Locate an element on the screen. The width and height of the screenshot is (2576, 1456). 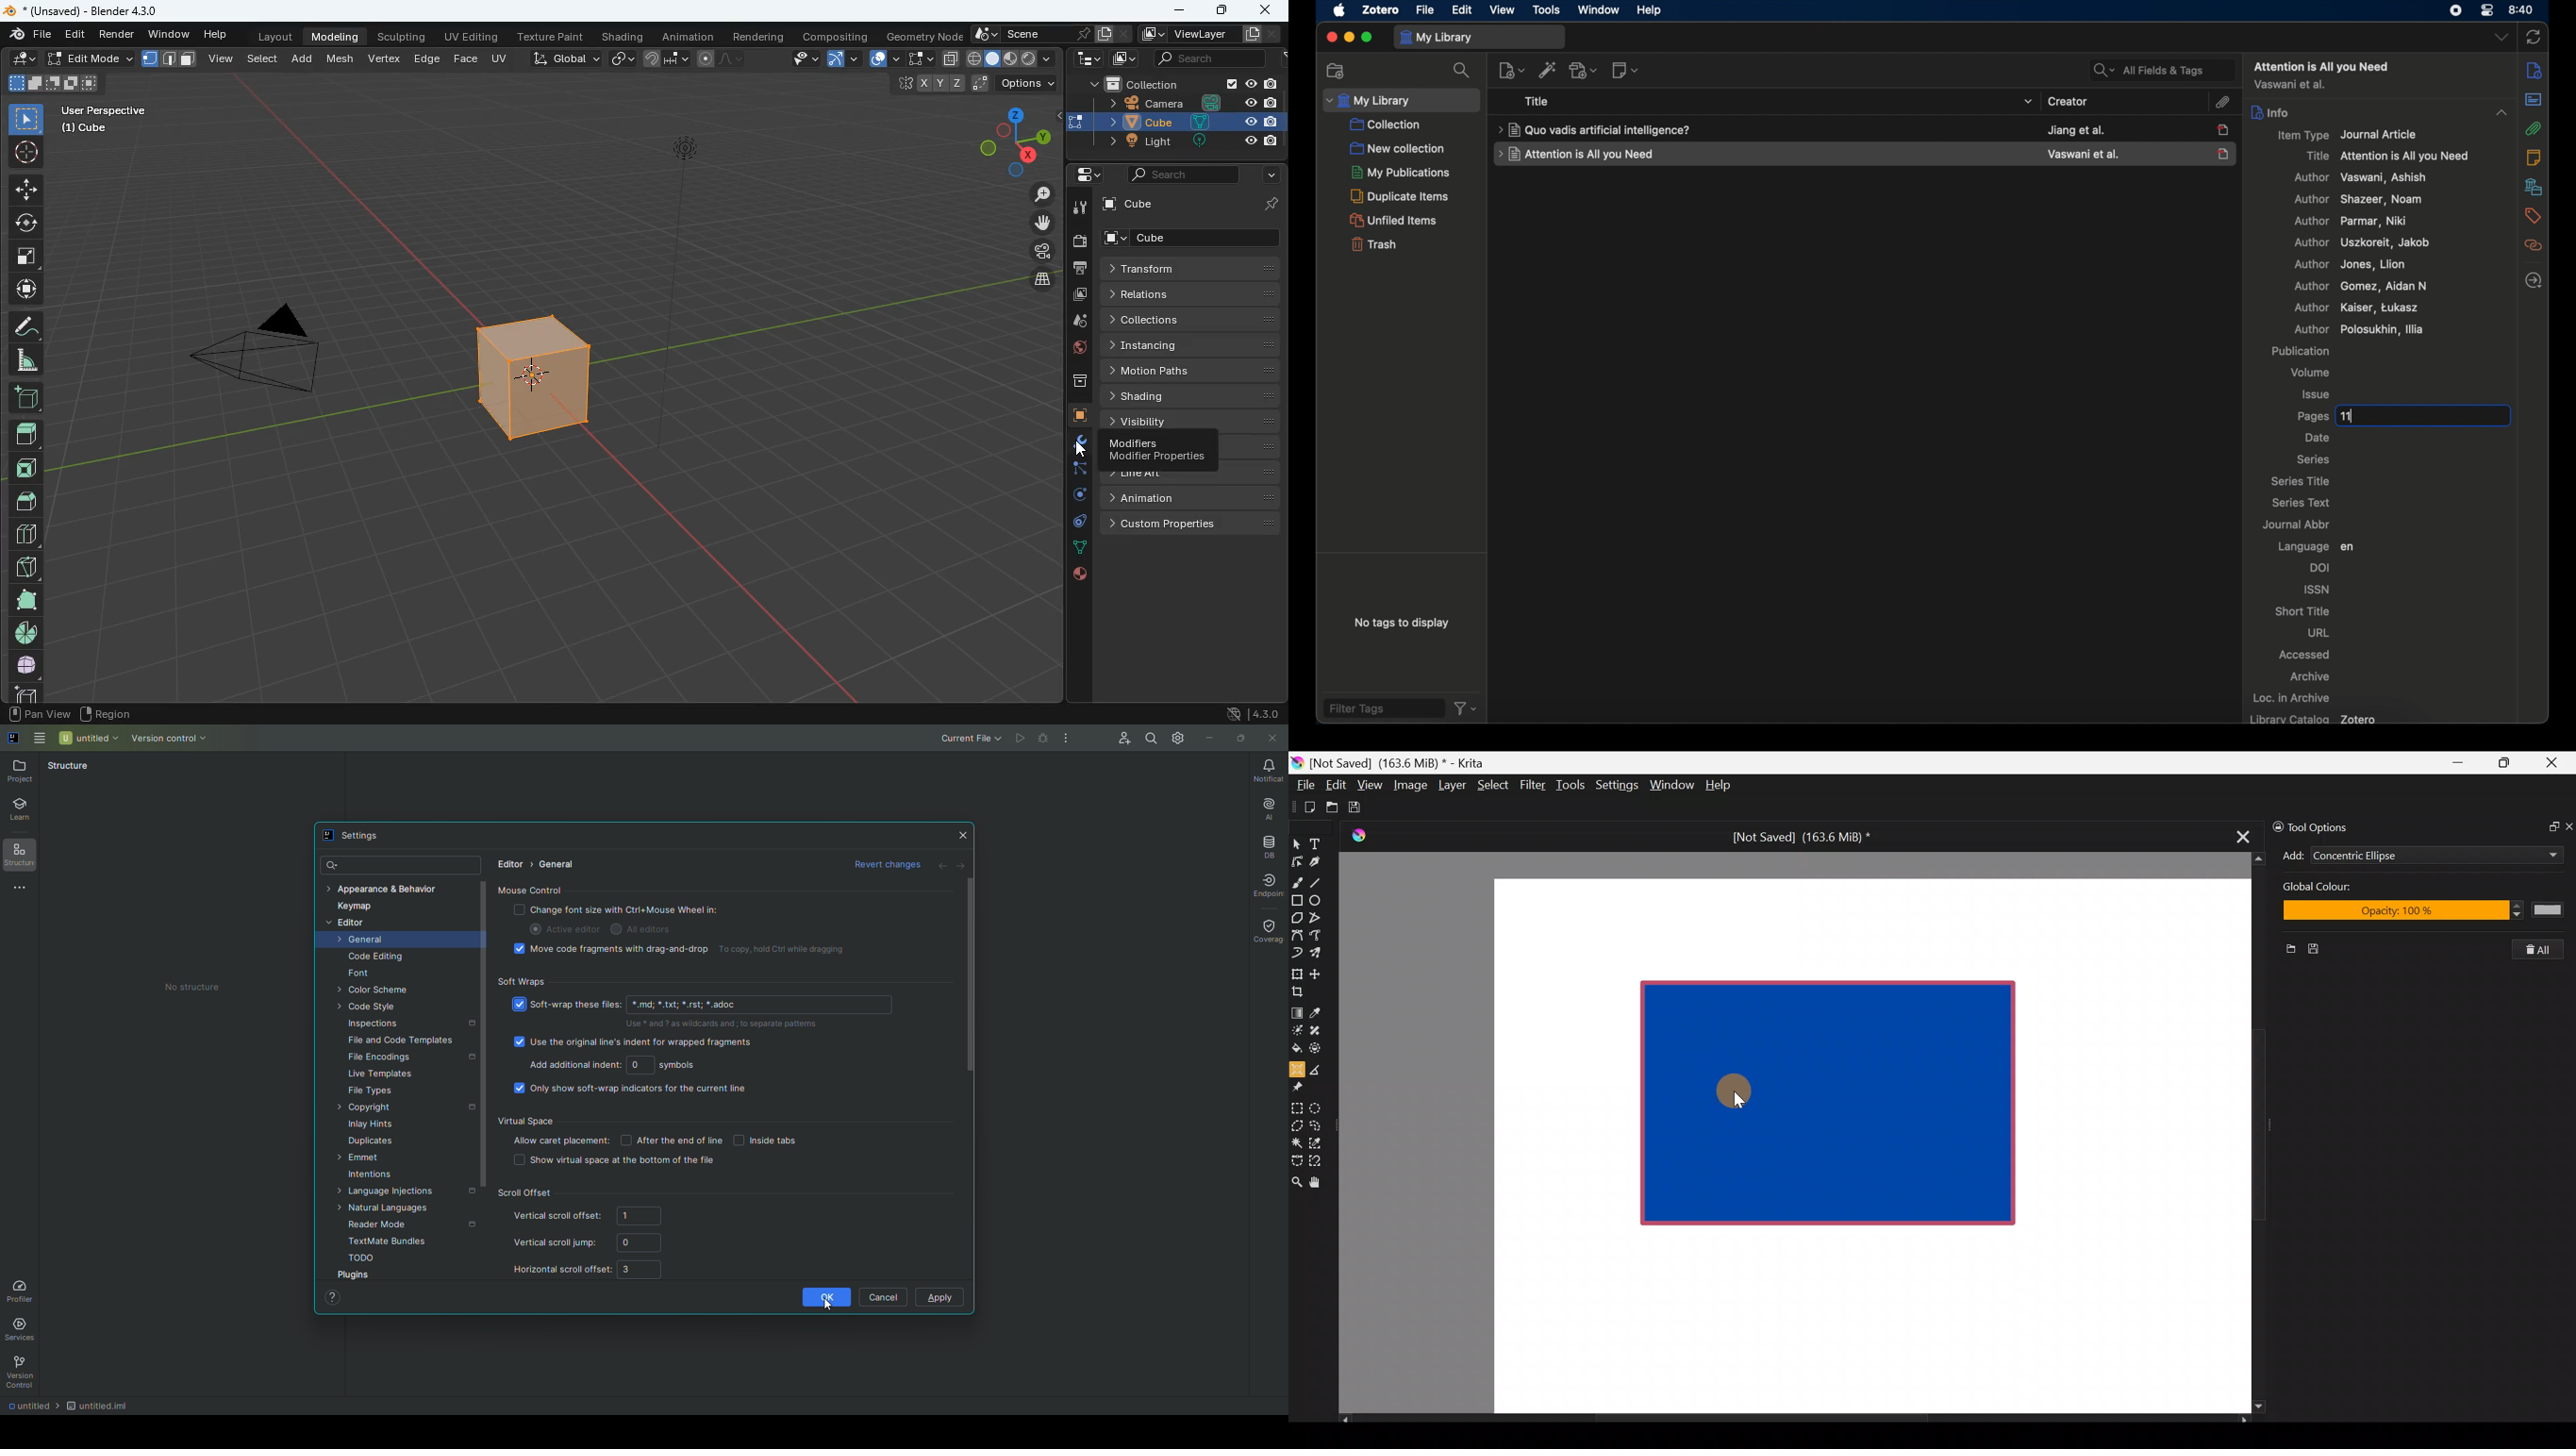
Minimize is located at coordinates (2459, 763).